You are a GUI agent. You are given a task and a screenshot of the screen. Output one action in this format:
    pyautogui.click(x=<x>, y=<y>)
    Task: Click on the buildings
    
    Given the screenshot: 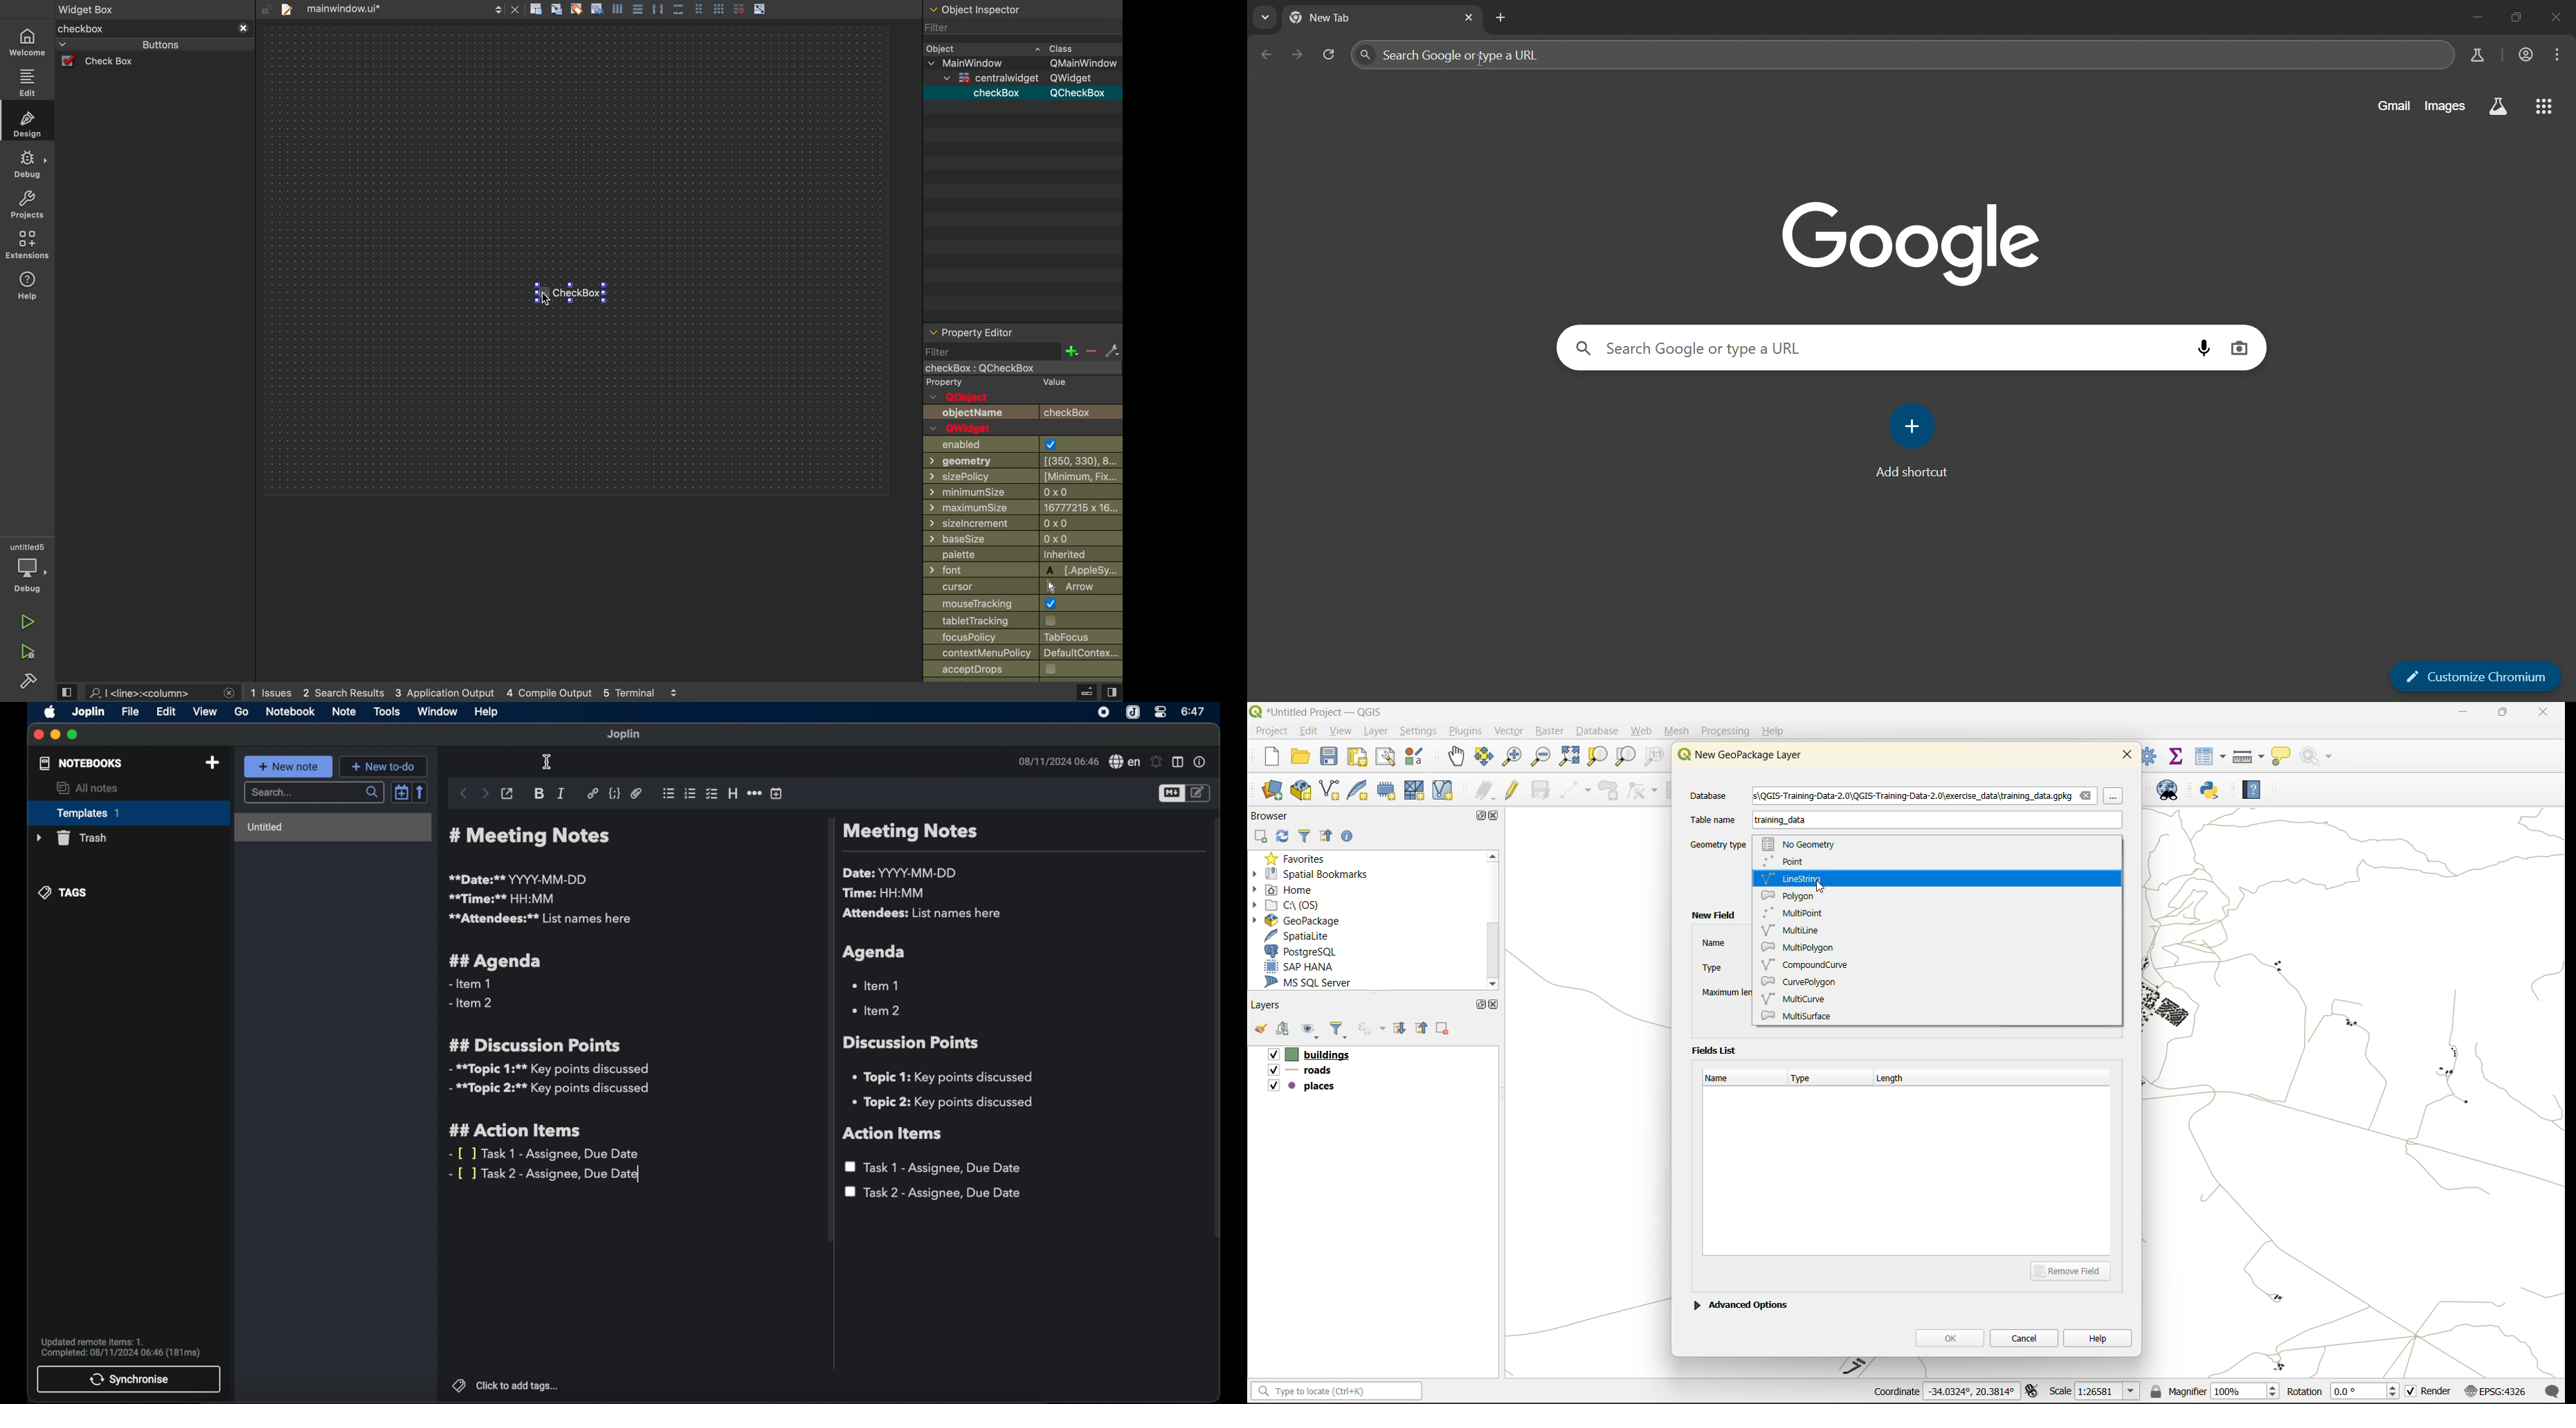 What is the action you would take?
    pyautogui.click(x=1308, y=1056)
    